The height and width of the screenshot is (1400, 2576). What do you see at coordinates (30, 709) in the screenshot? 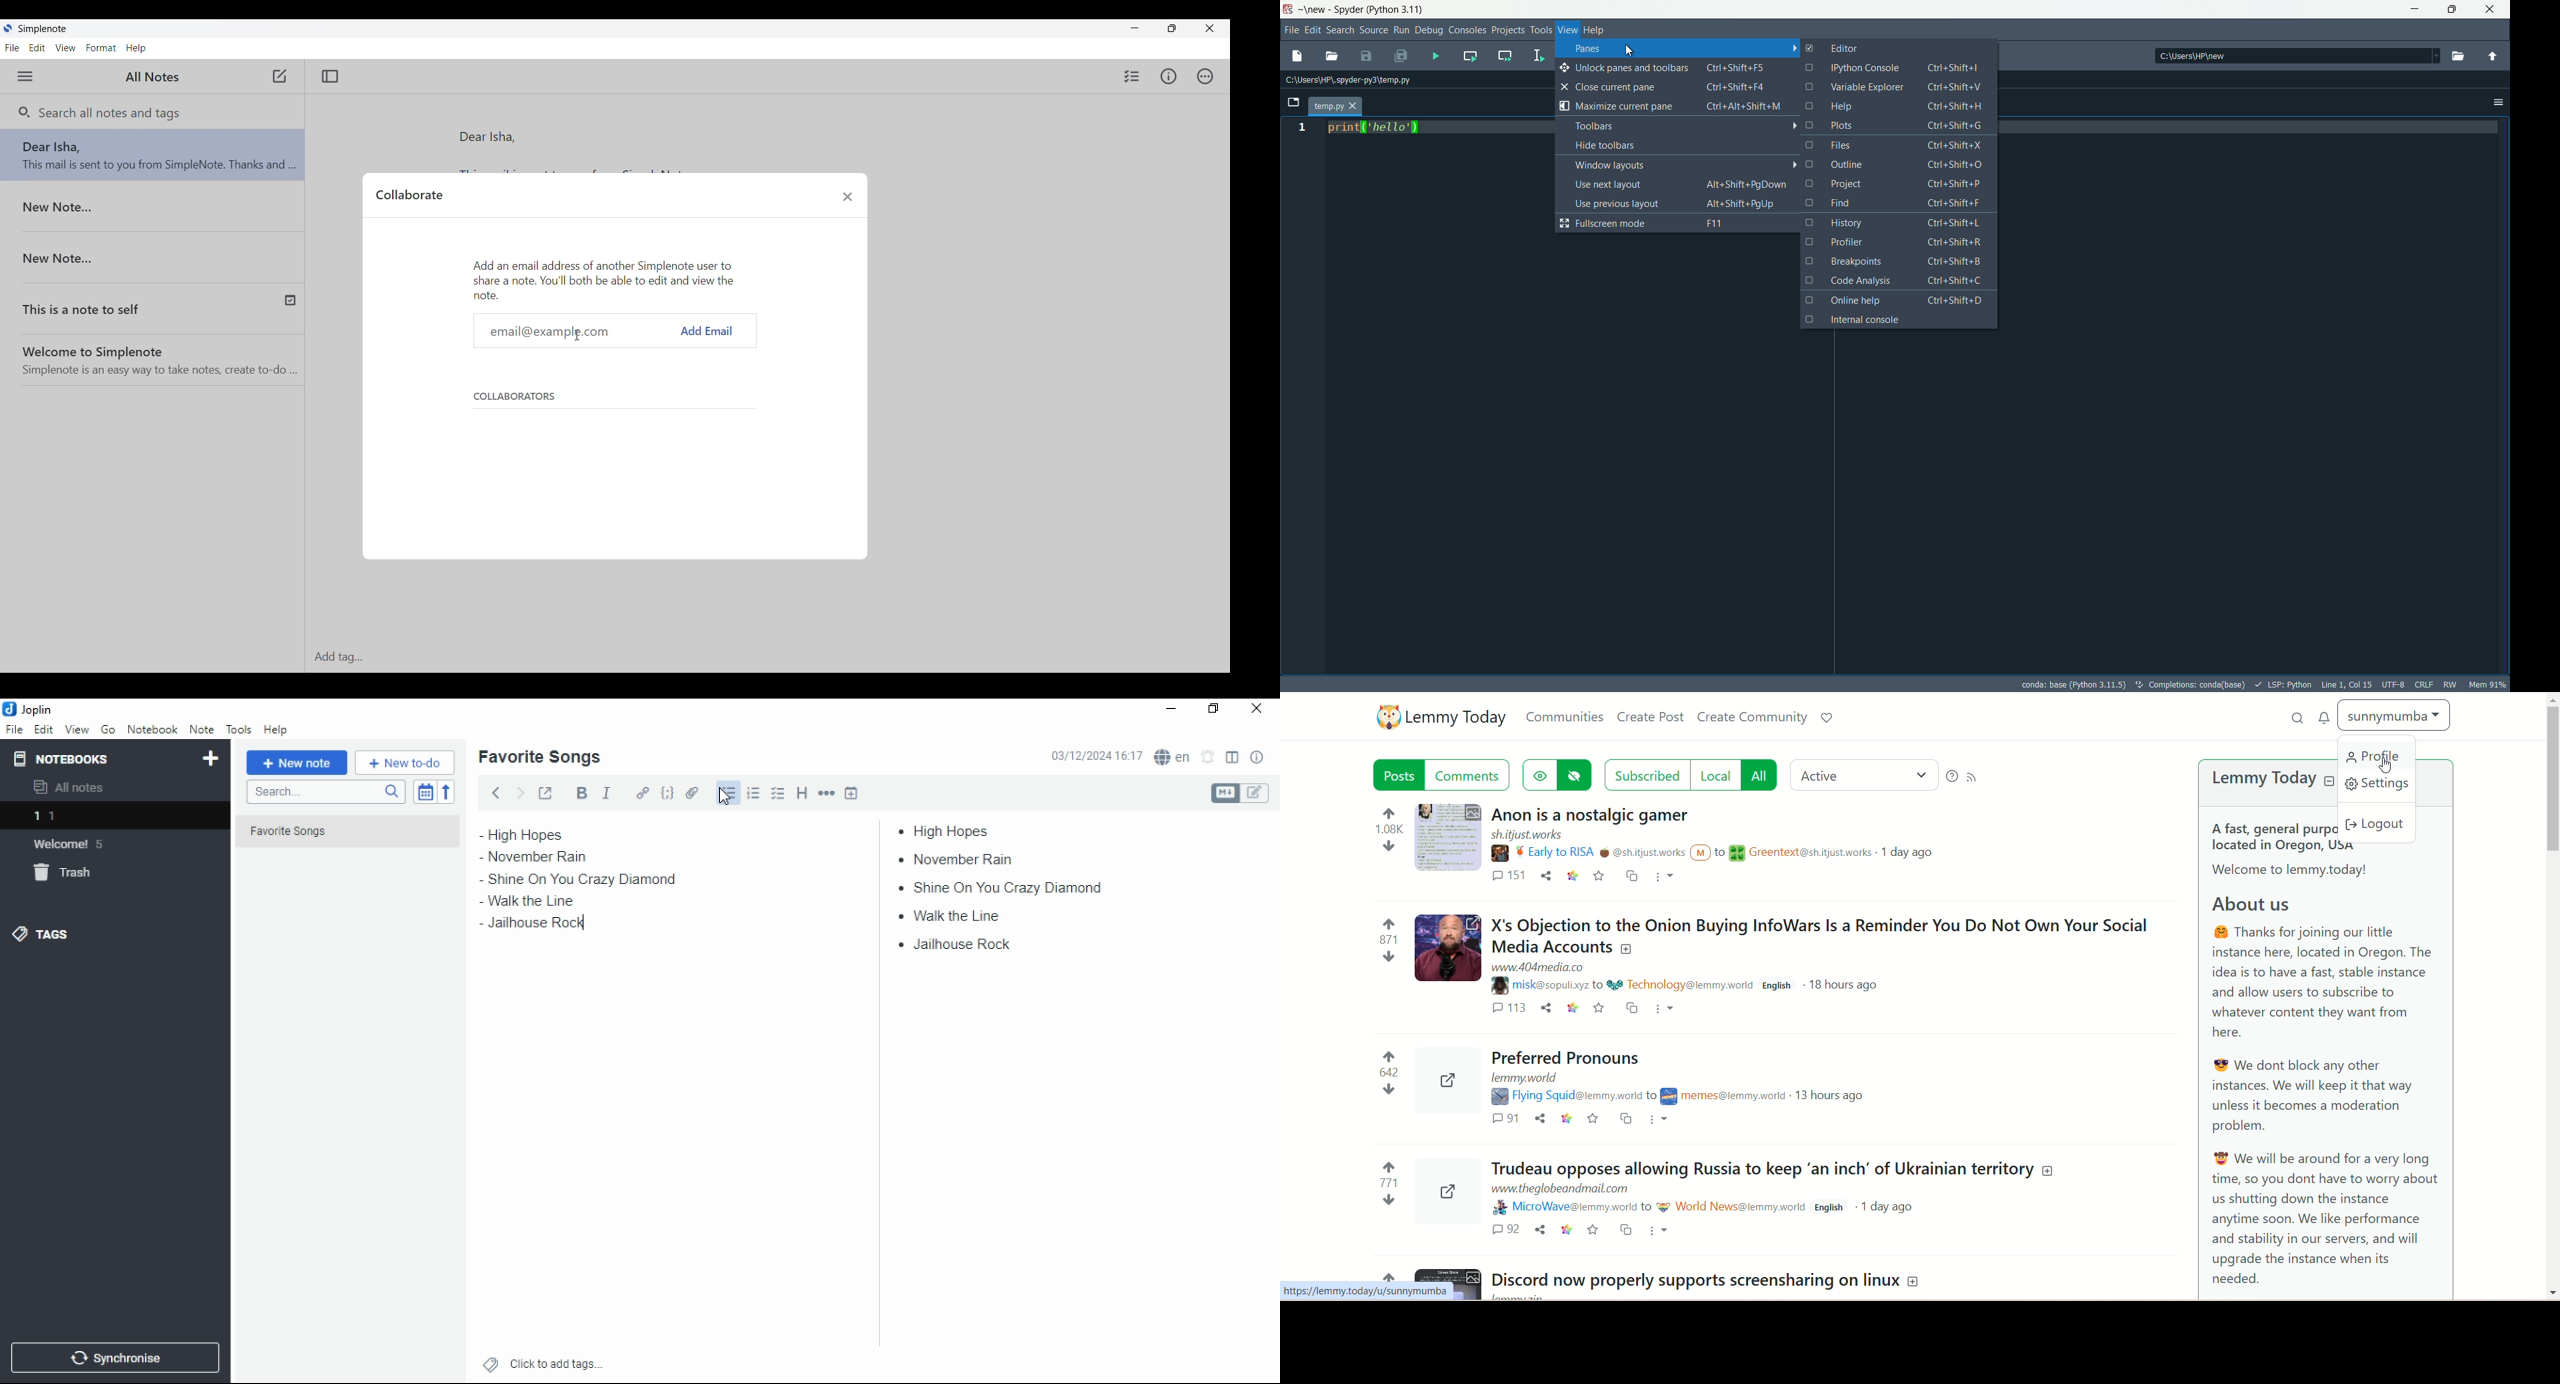
I see `icon` at bounding box center [30, 709].